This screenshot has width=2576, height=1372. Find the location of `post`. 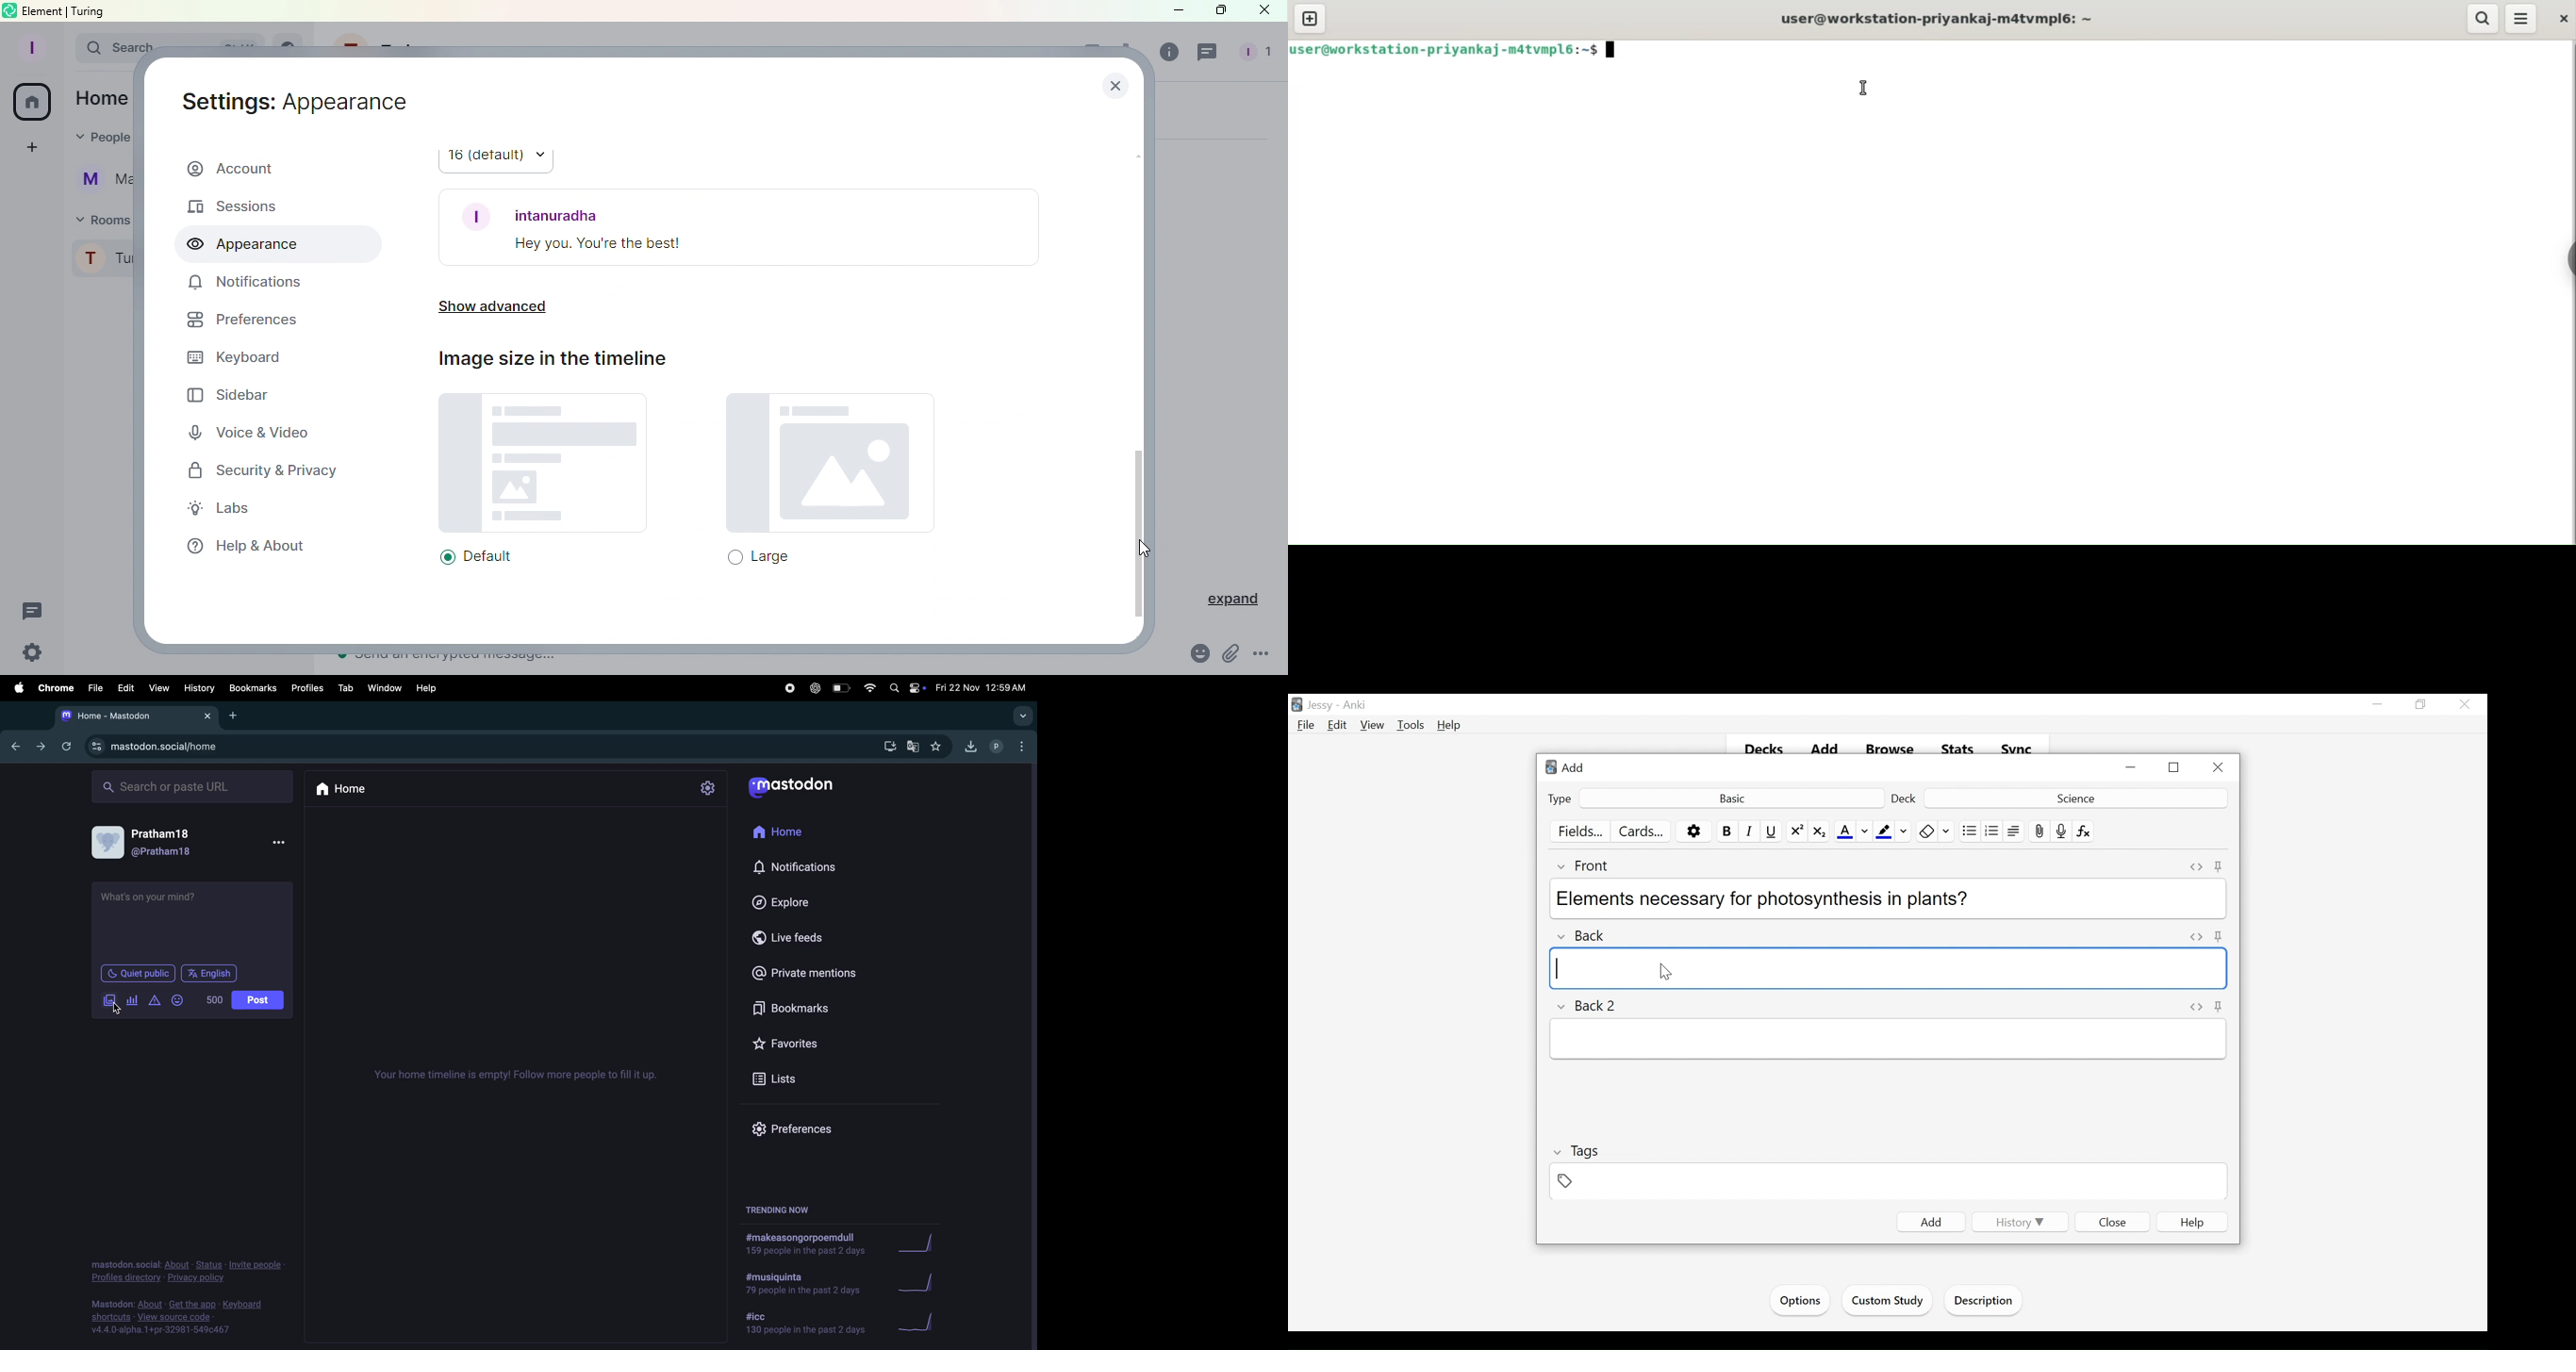

post is located at coordinates (256, 1000).